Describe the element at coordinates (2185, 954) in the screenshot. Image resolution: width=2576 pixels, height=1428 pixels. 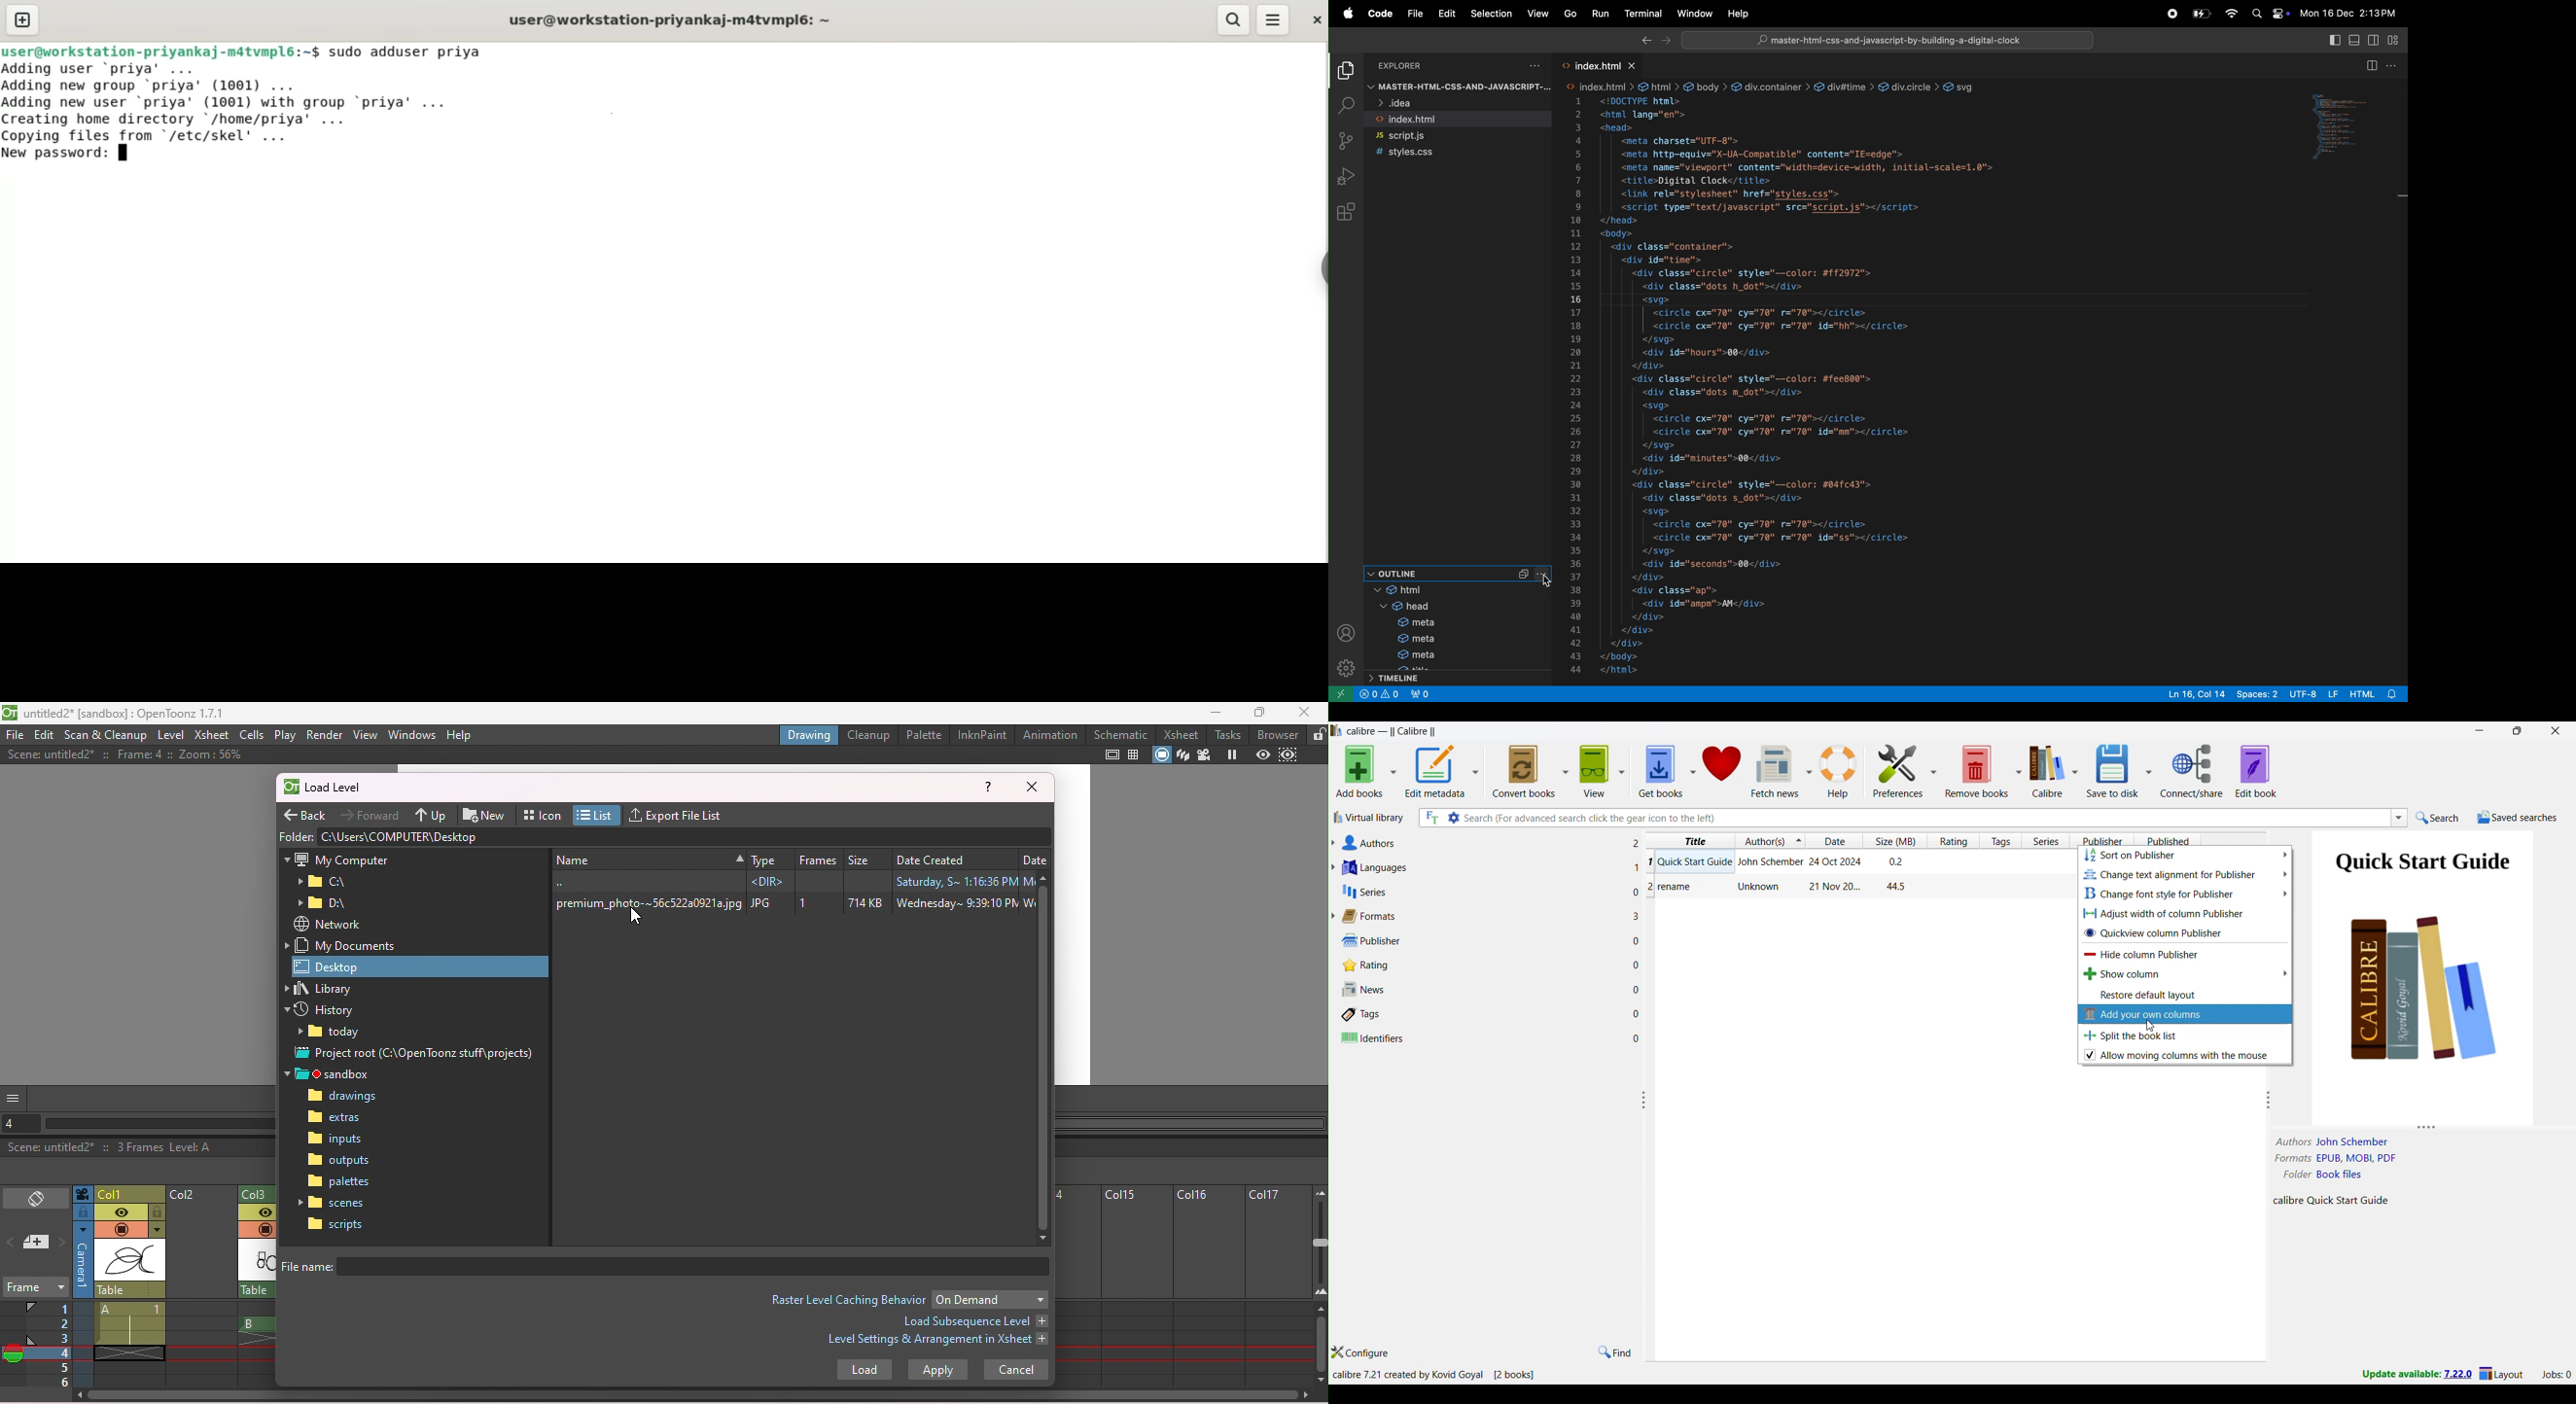
I see `Hide column publisher` at that location.